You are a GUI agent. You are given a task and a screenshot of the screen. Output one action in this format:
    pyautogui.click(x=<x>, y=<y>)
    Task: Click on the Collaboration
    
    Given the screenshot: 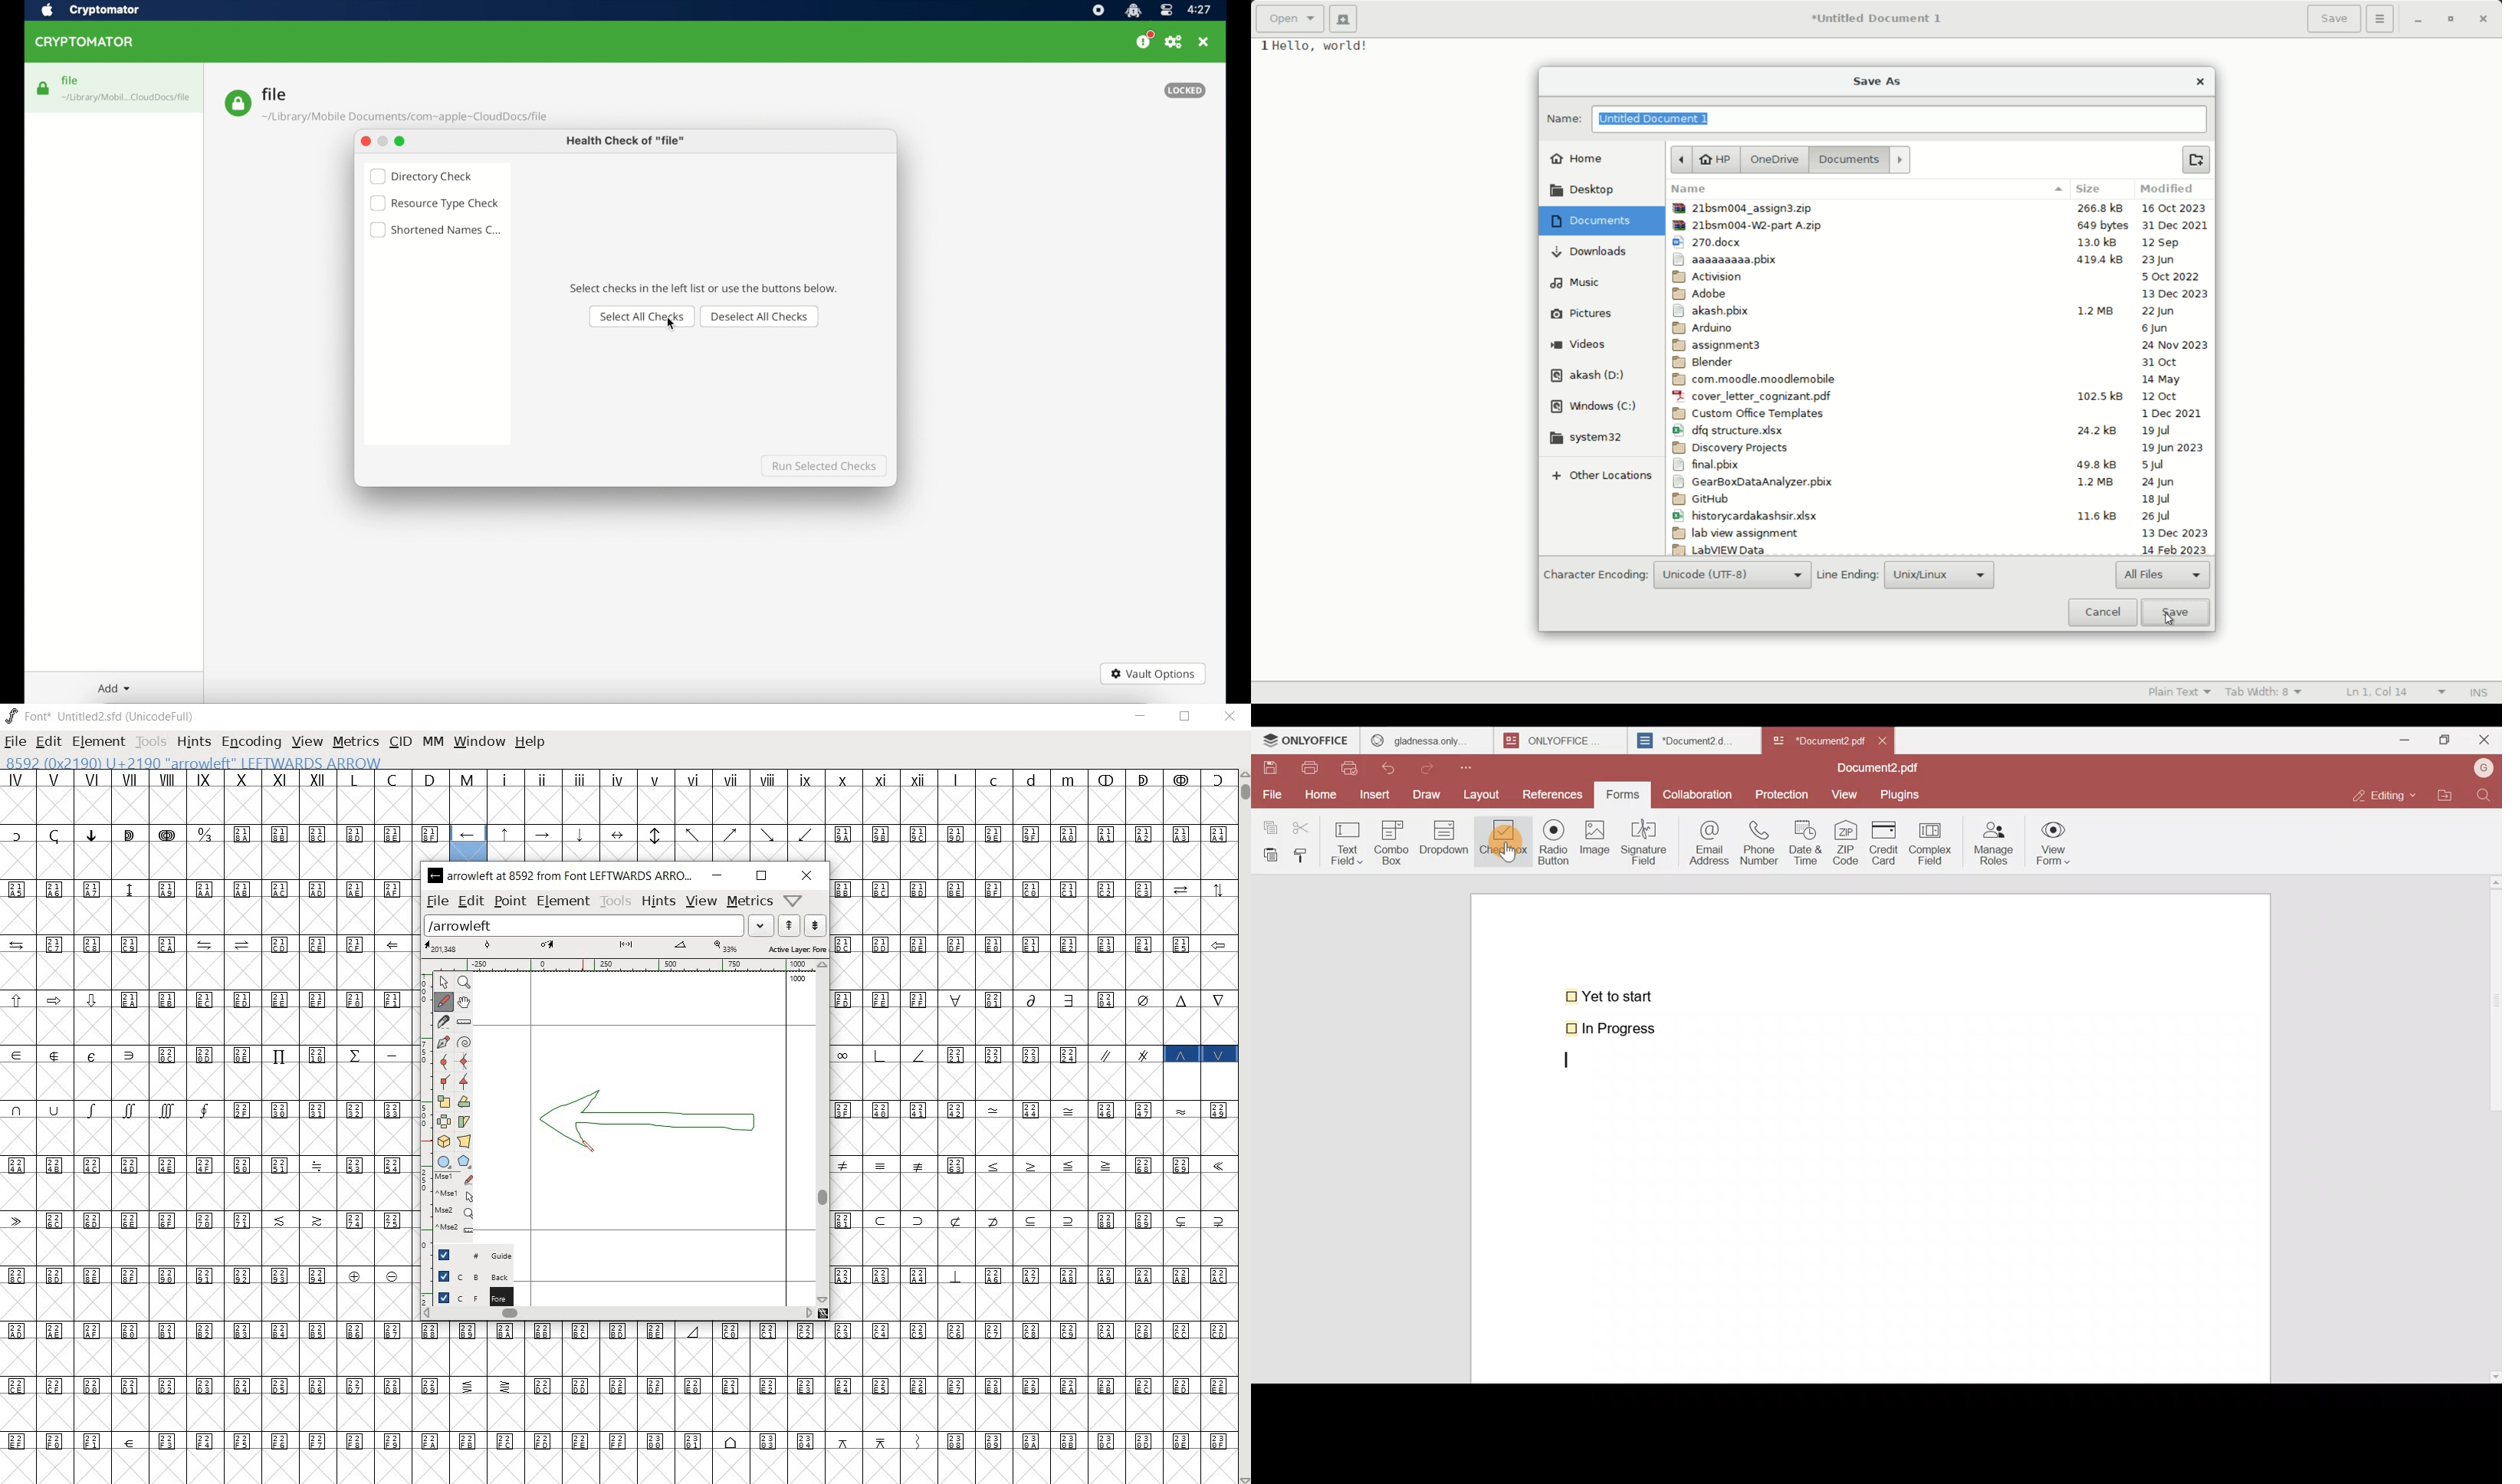 What is the action you would take?
    pyautogui.click(x=1699, y=791)
    